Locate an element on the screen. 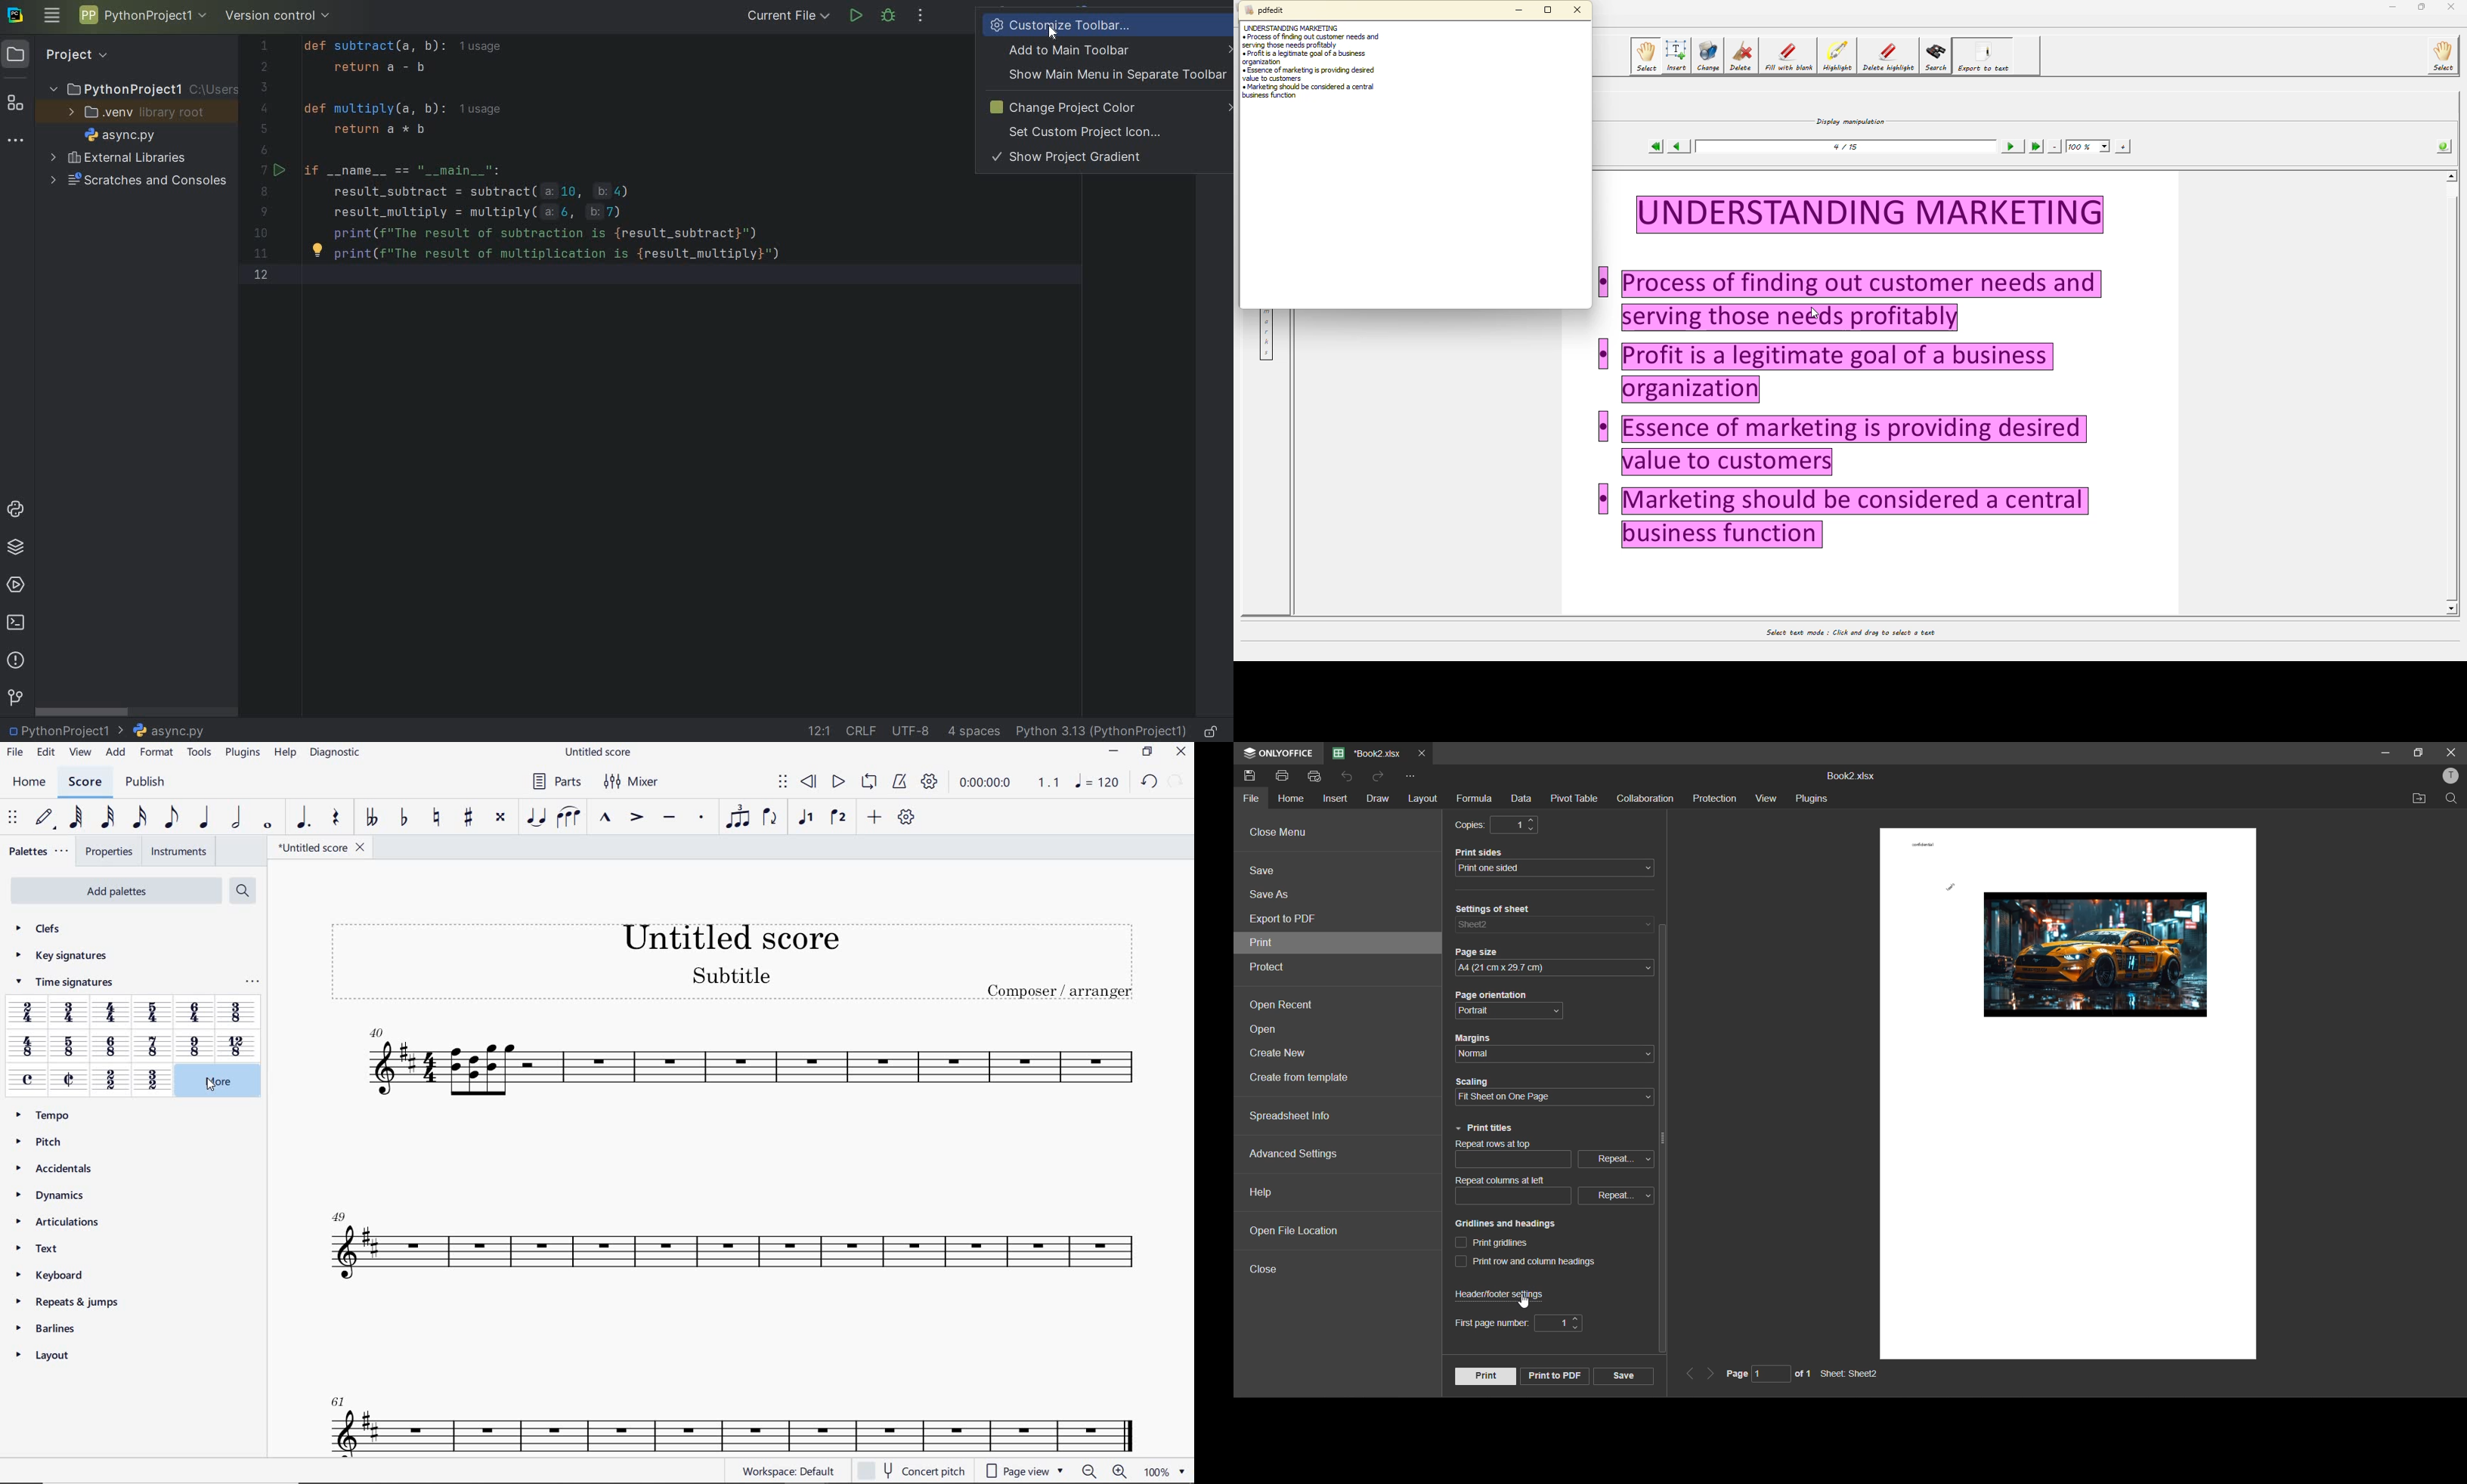 Image resolution: width=2492 pixels, height=1484 pixels. Page size is located at coordinates (1478, 951).